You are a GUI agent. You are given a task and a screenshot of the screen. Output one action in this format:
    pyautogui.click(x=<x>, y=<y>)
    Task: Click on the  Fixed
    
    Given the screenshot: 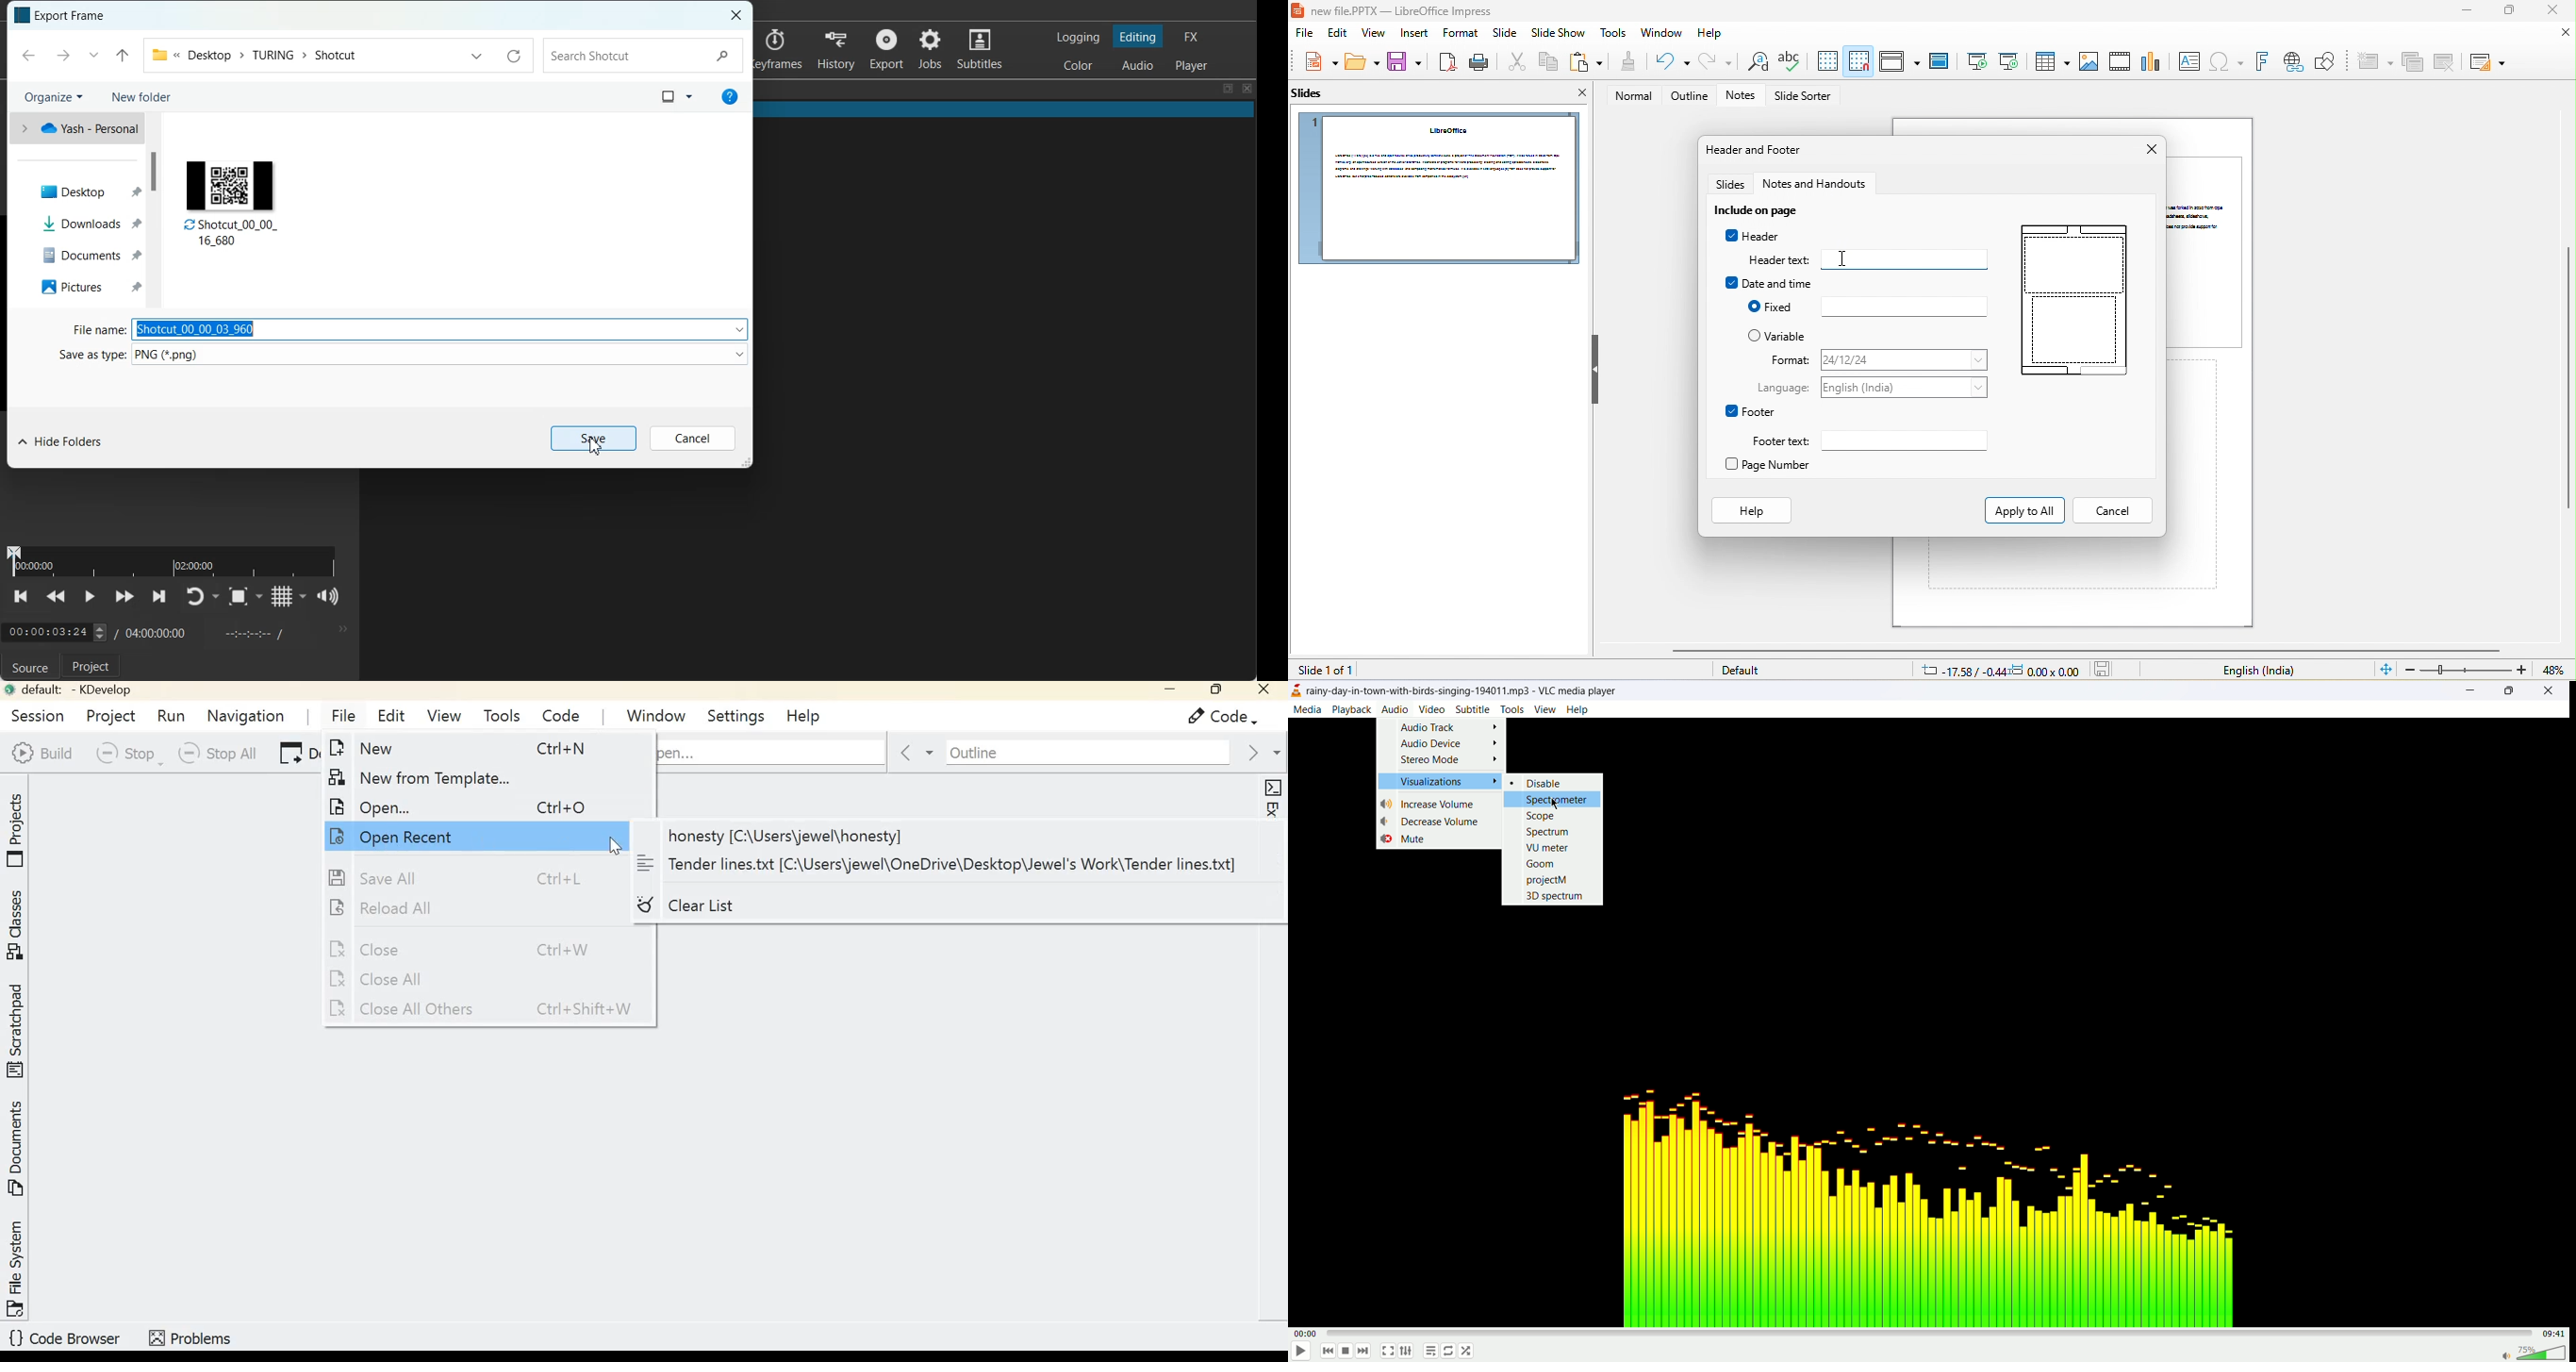 What is the action you would take?
    pyautogui.click(x=1770, y=307)
    